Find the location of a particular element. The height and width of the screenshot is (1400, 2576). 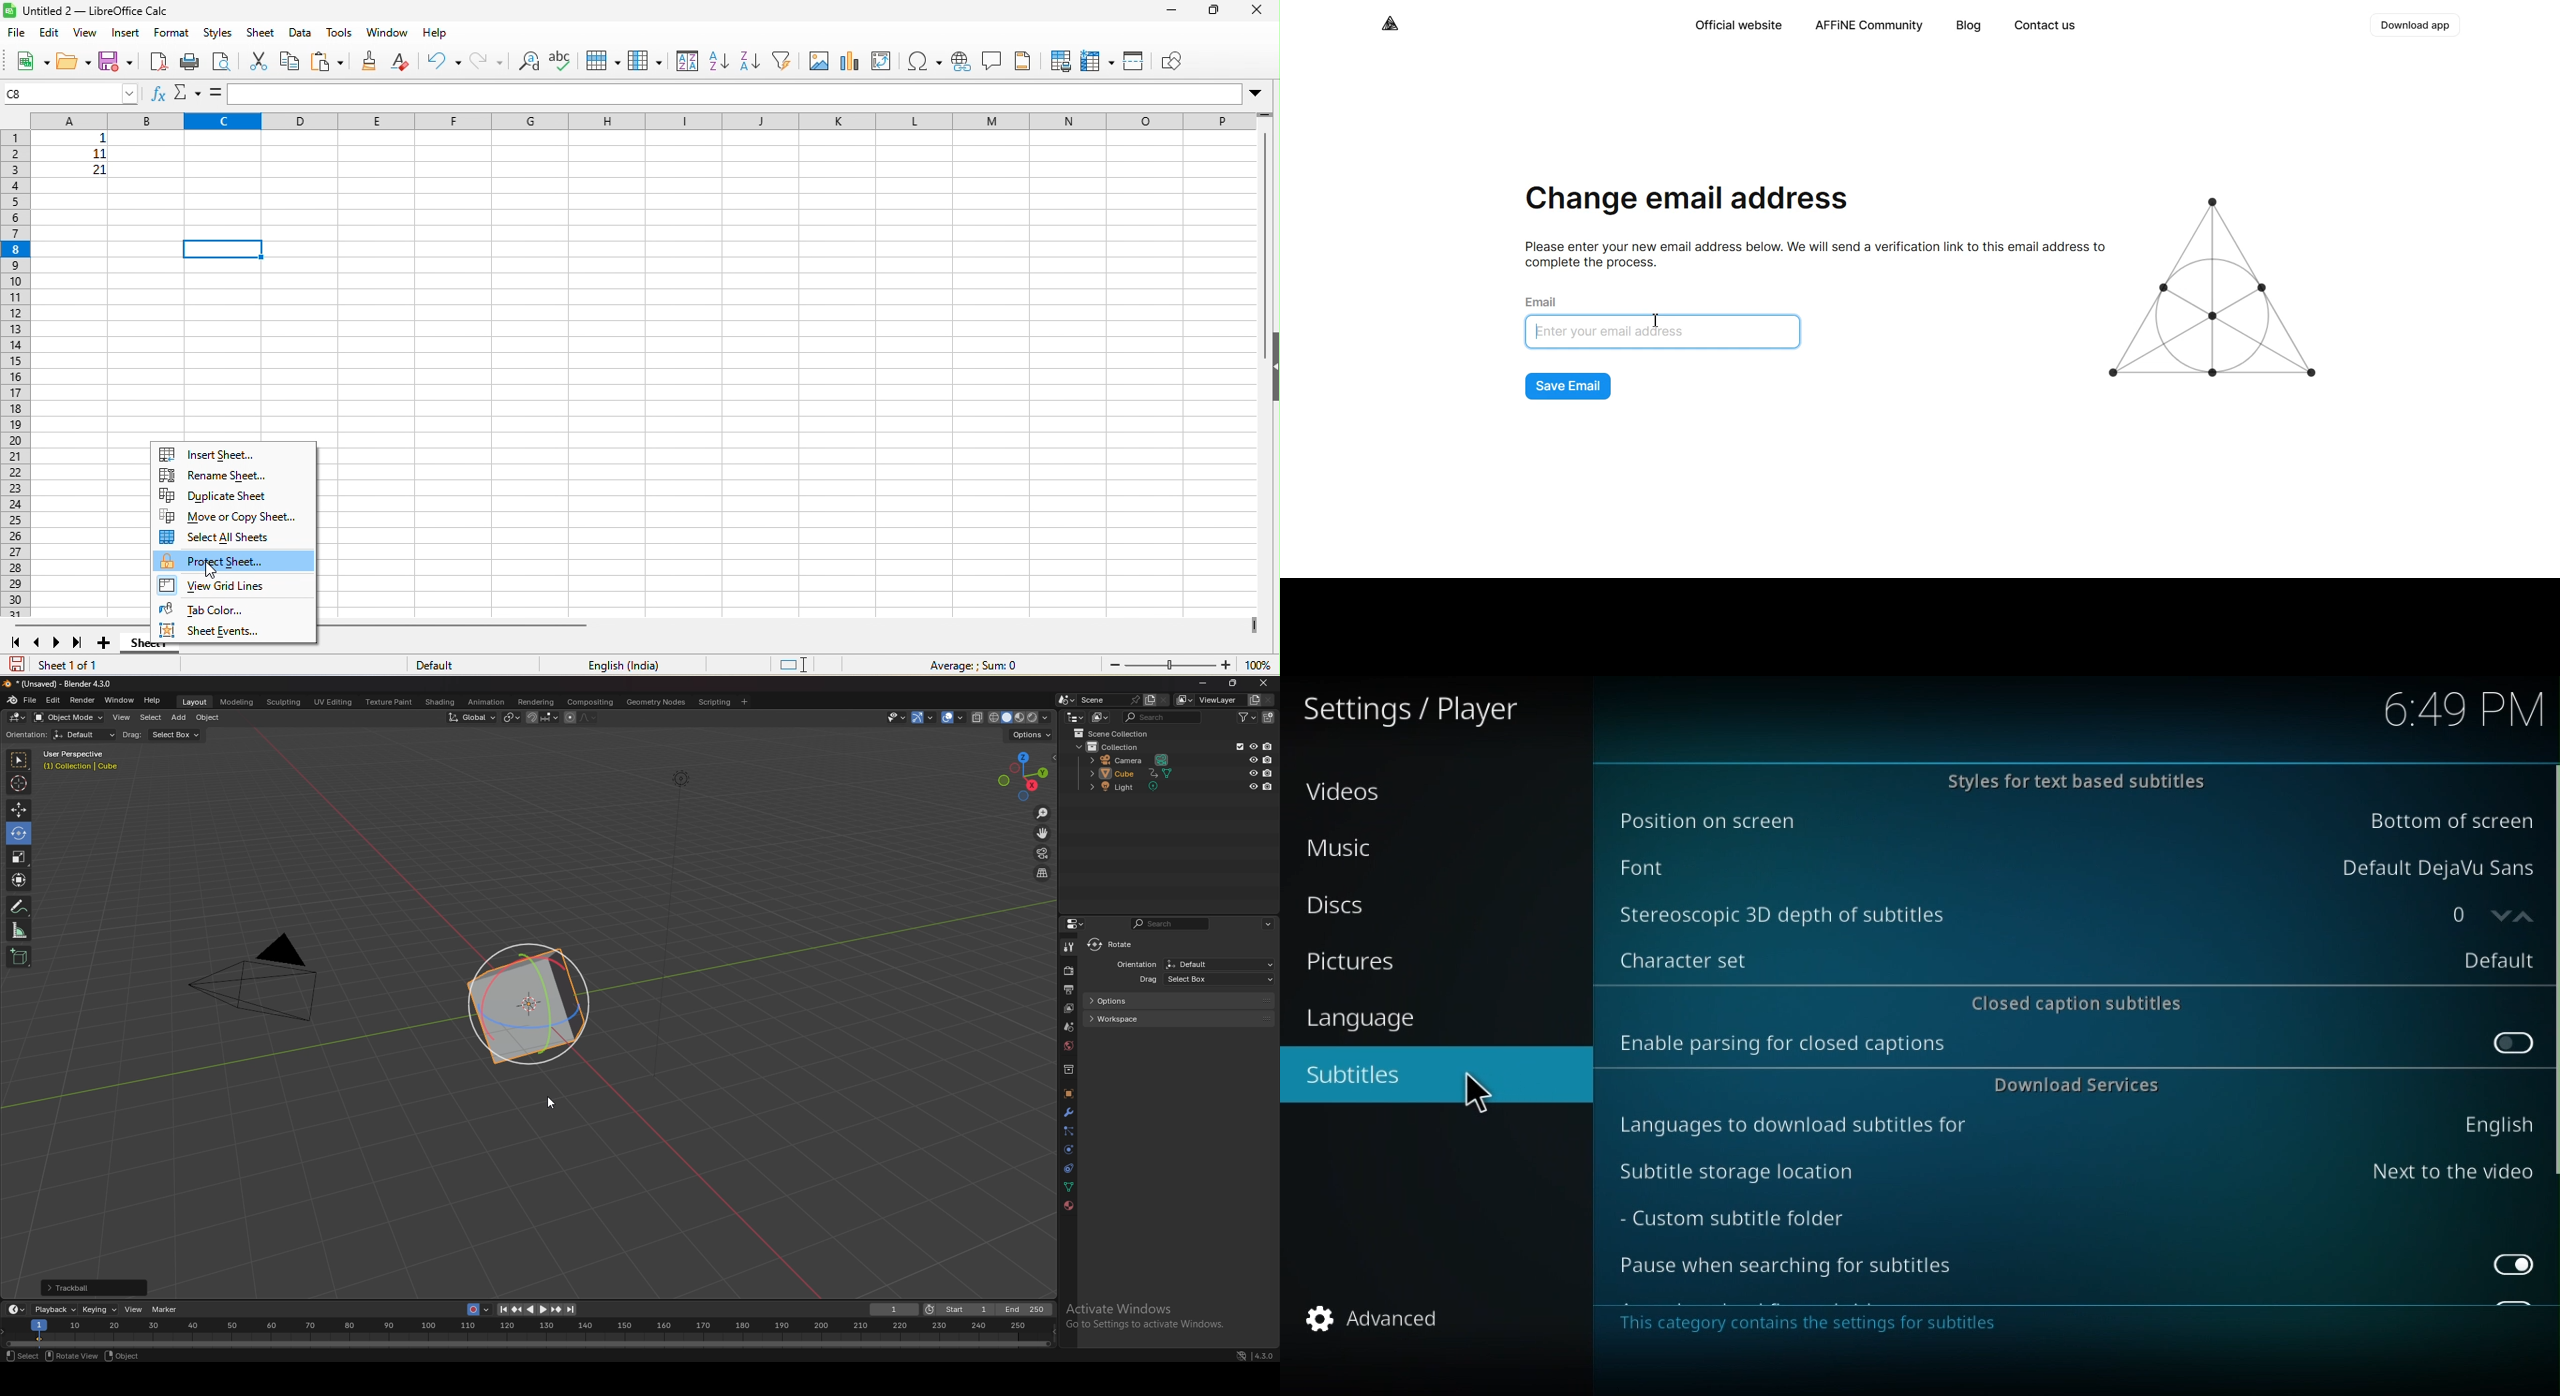

Music is located at coordinates (1347, 854).